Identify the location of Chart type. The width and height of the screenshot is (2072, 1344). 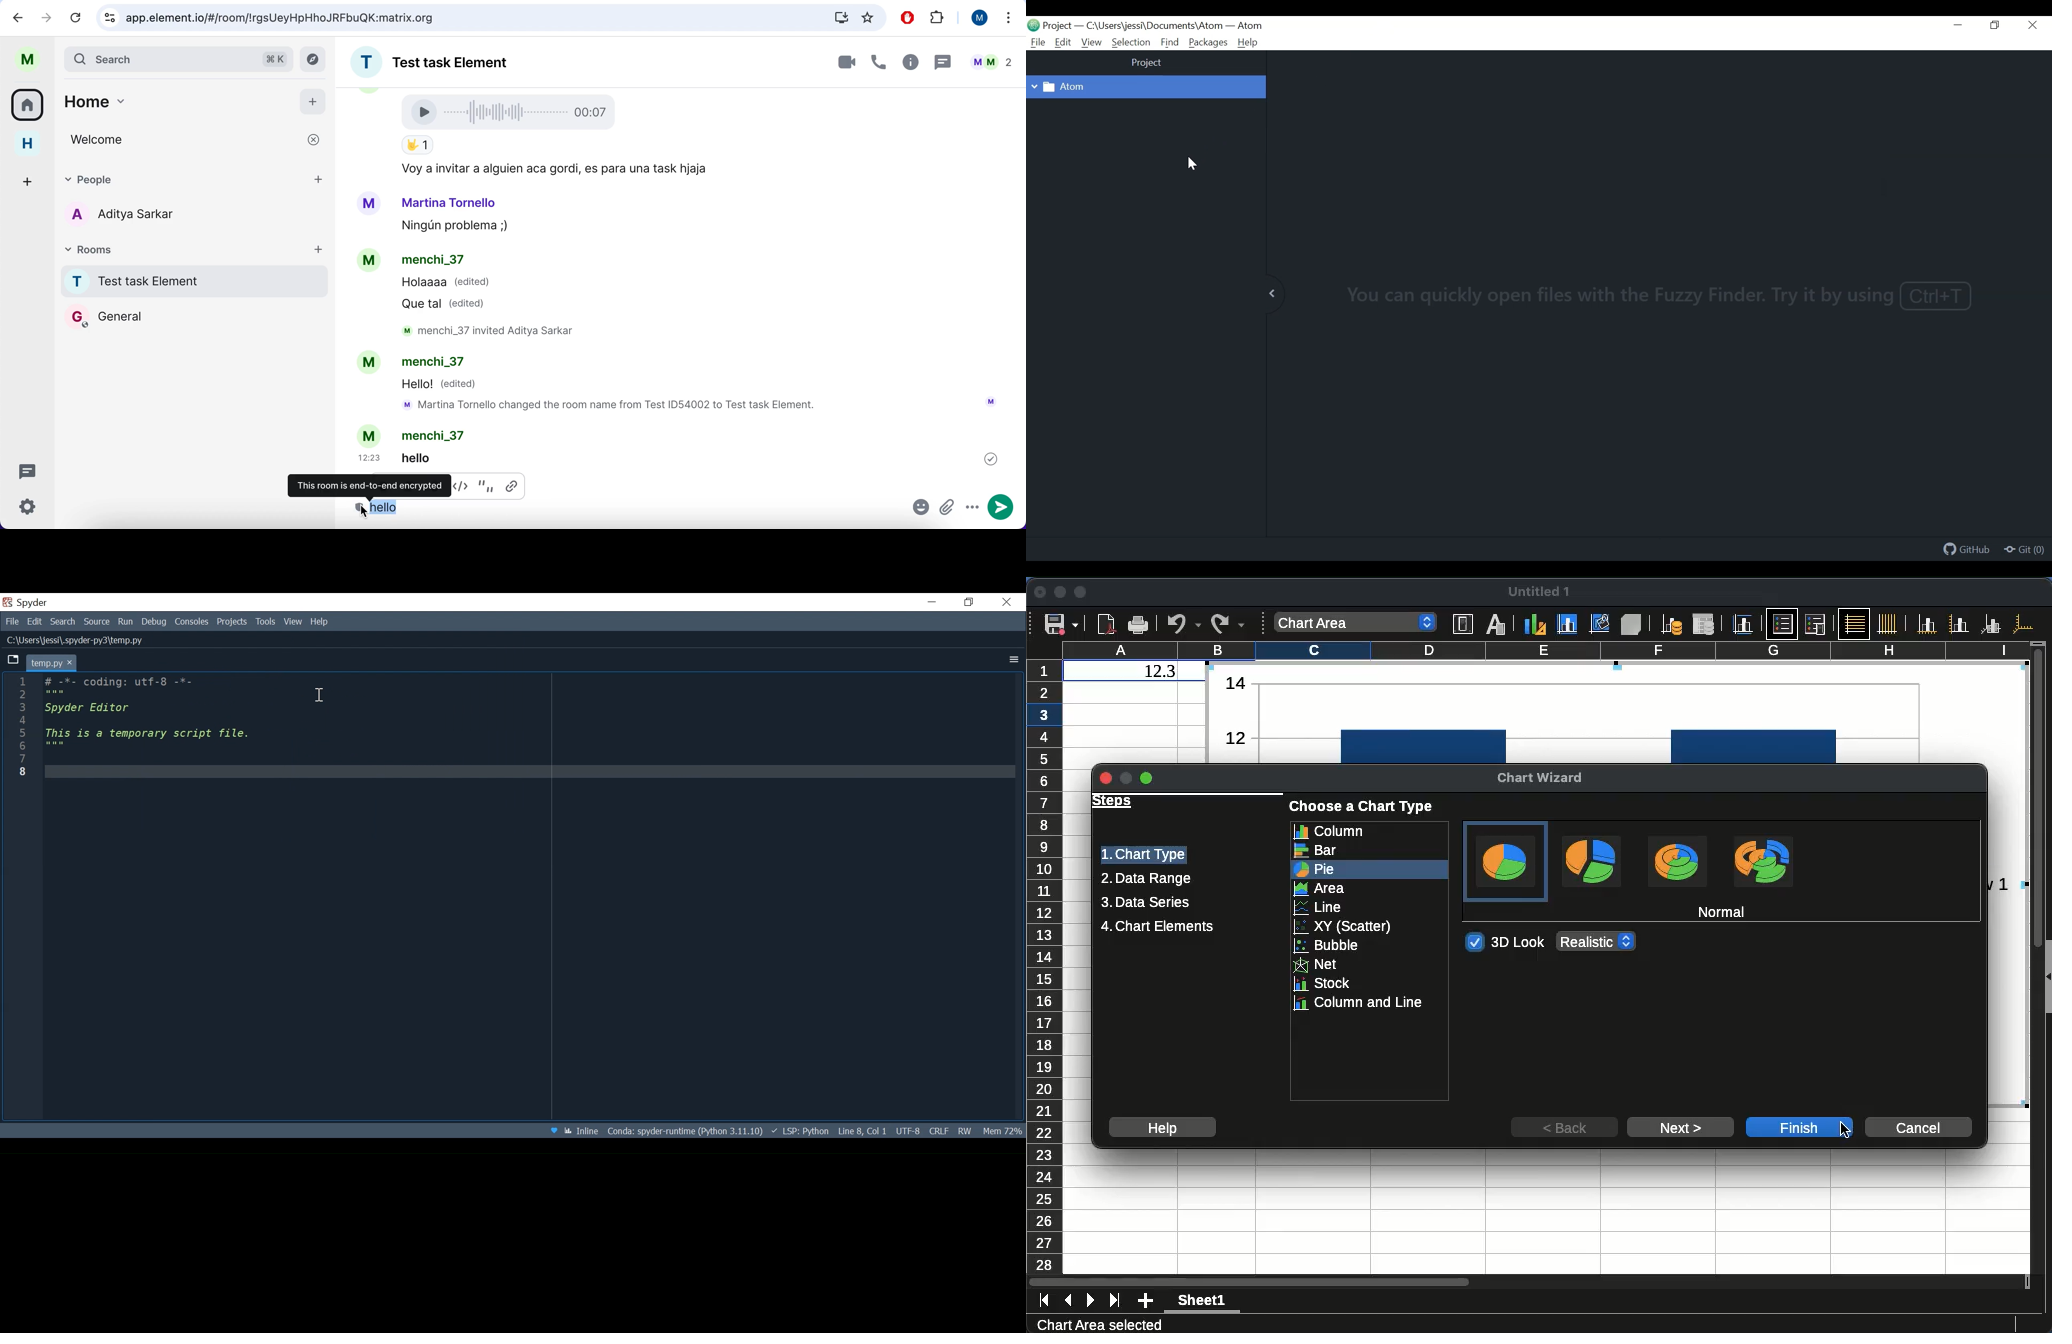
(1535, 623).